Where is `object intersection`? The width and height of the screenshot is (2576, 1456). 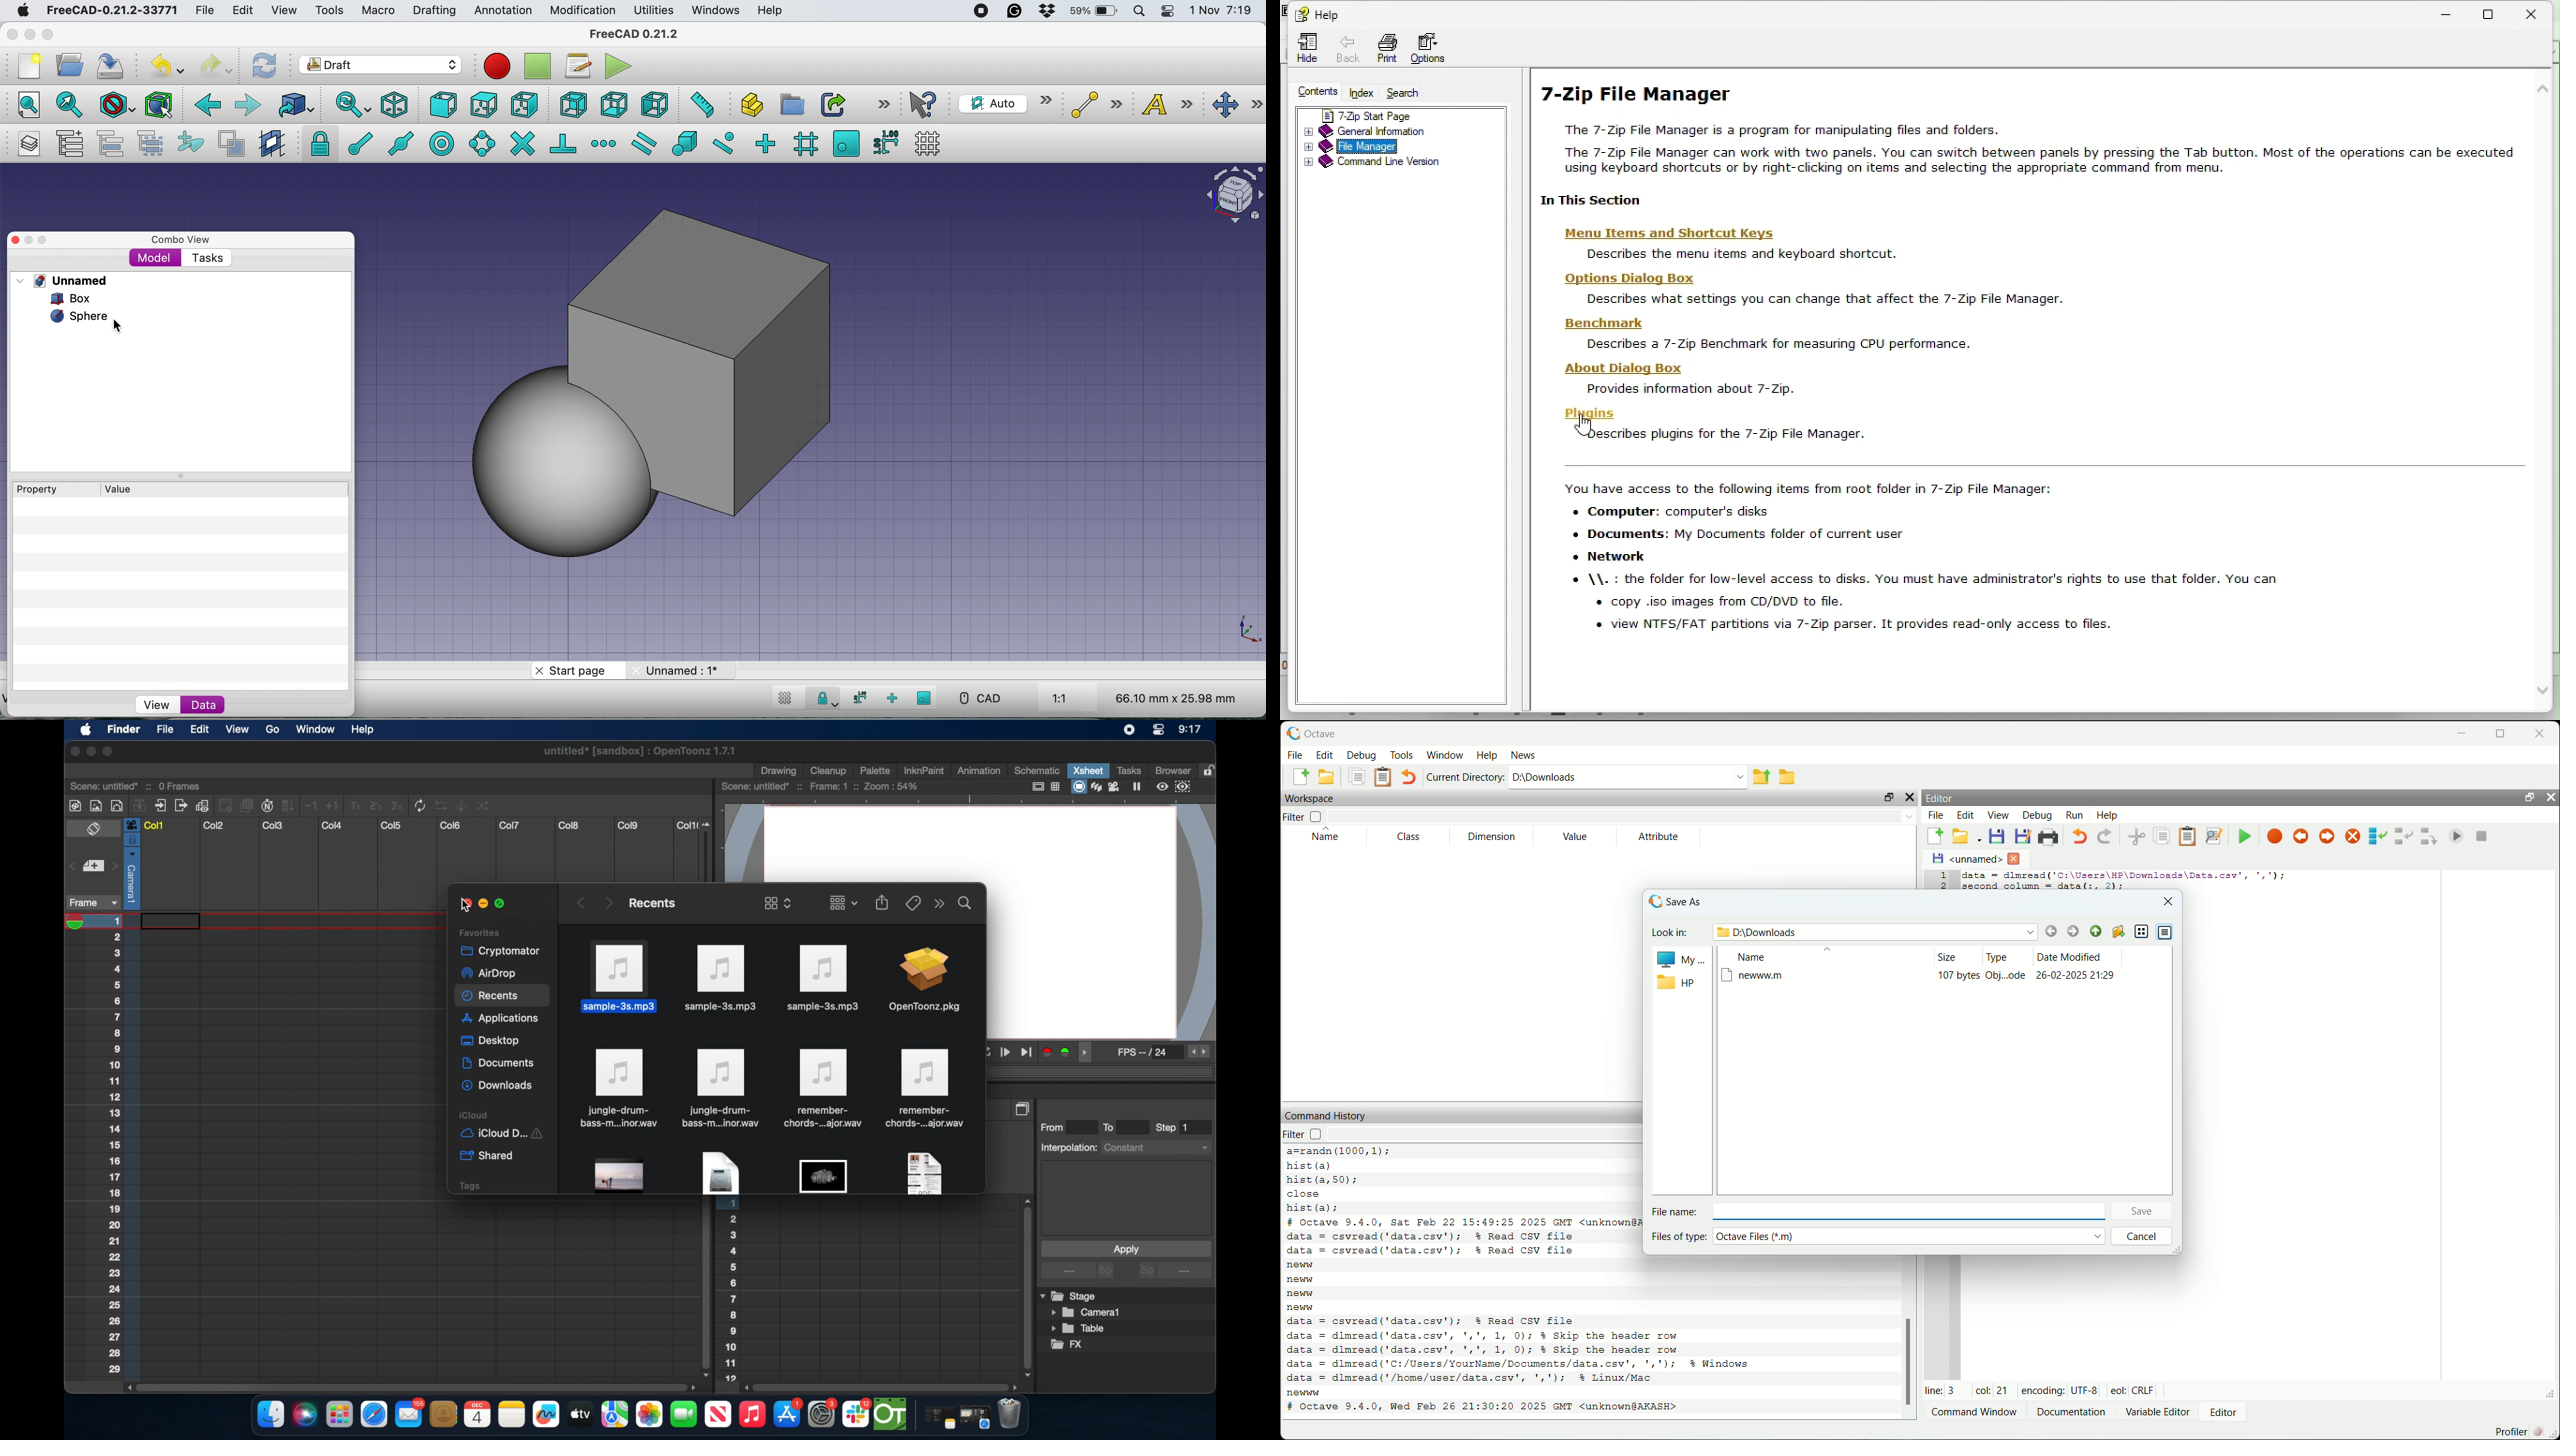 object intersection is located at coordinates (1233, 193).